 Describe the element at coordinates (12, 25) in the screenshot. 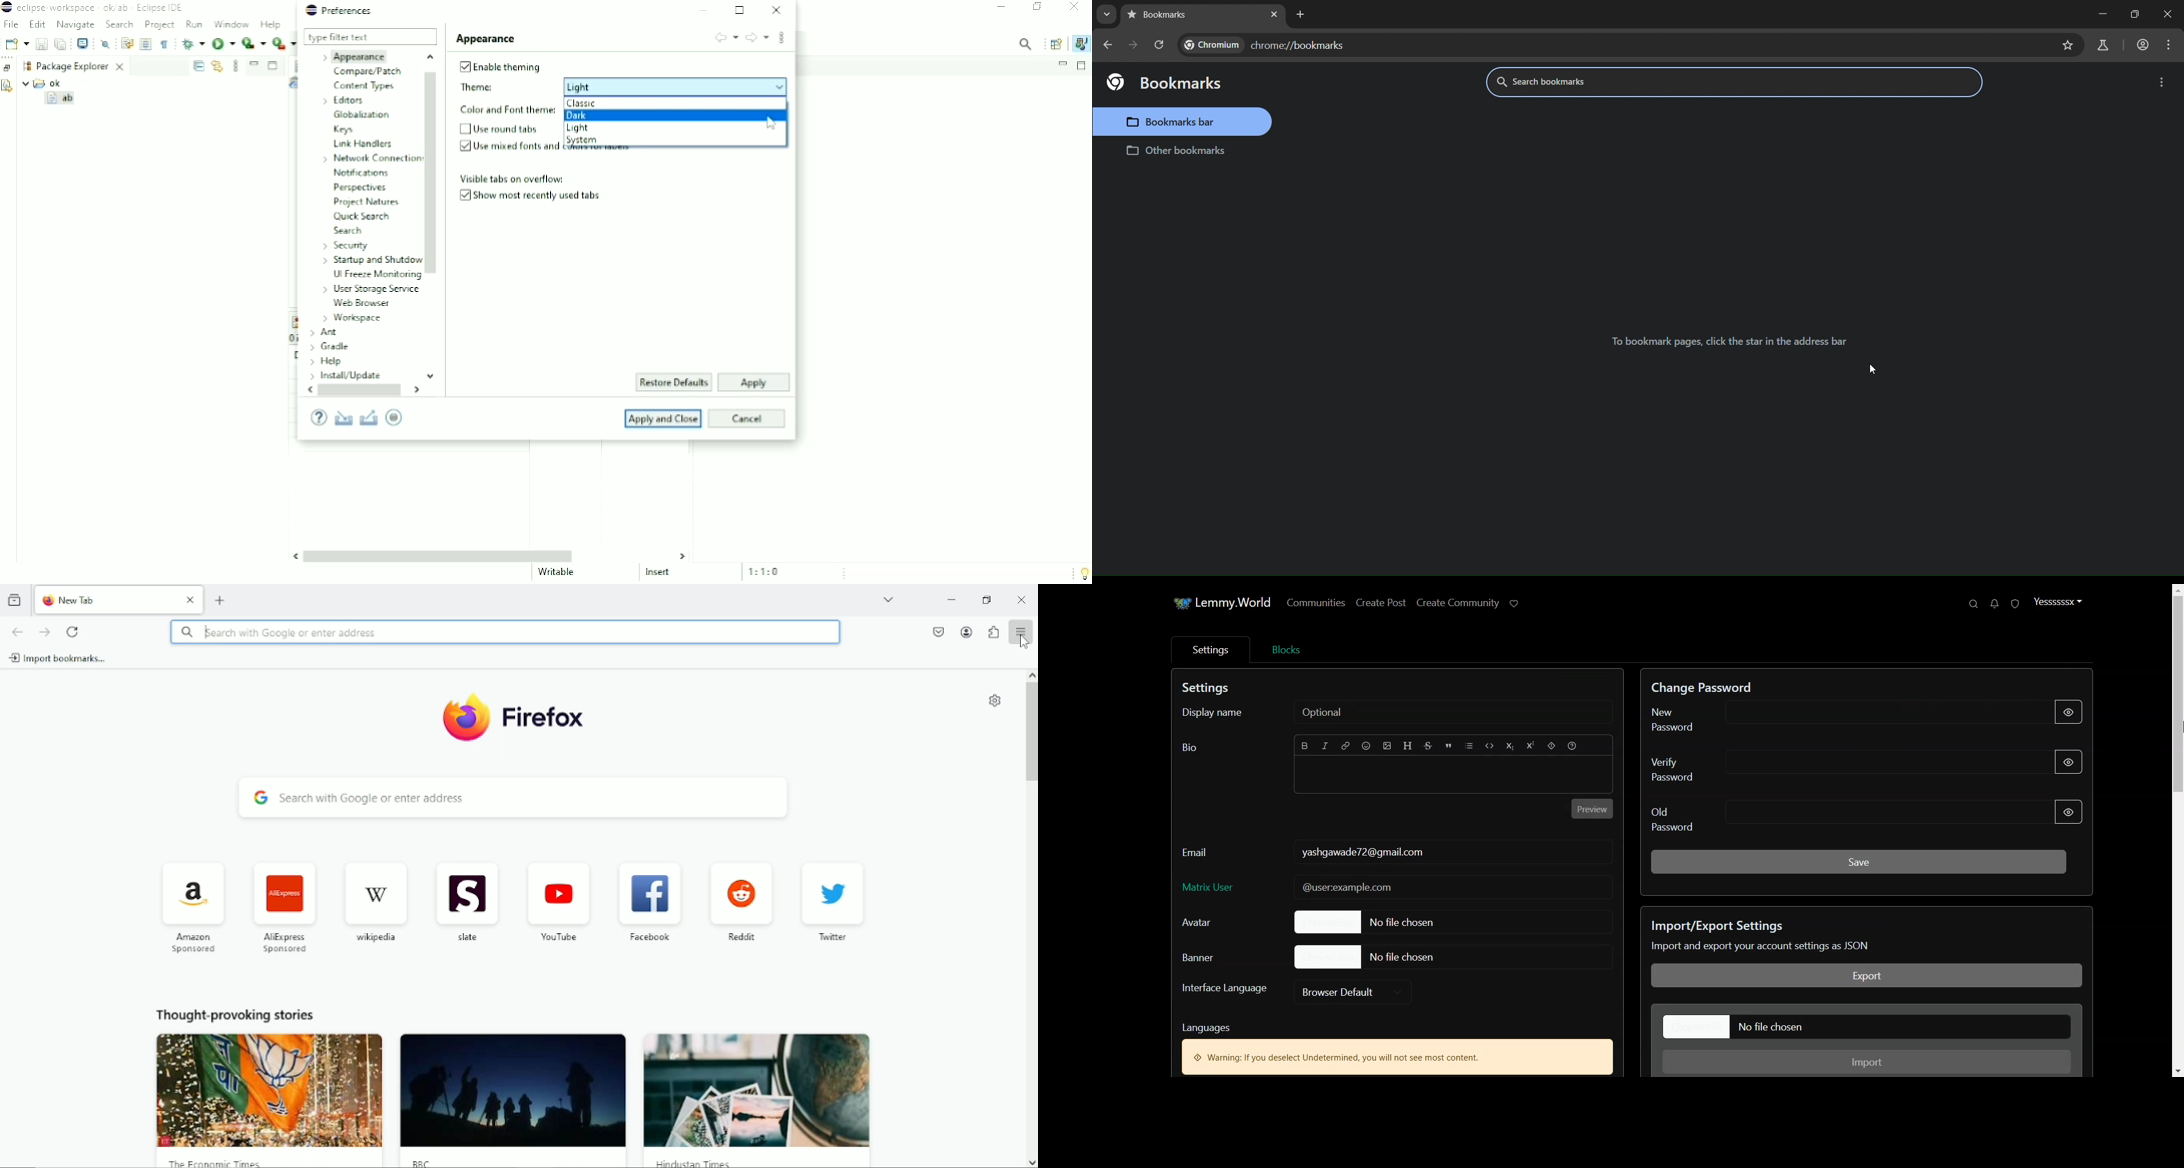

I see `File` at that location.